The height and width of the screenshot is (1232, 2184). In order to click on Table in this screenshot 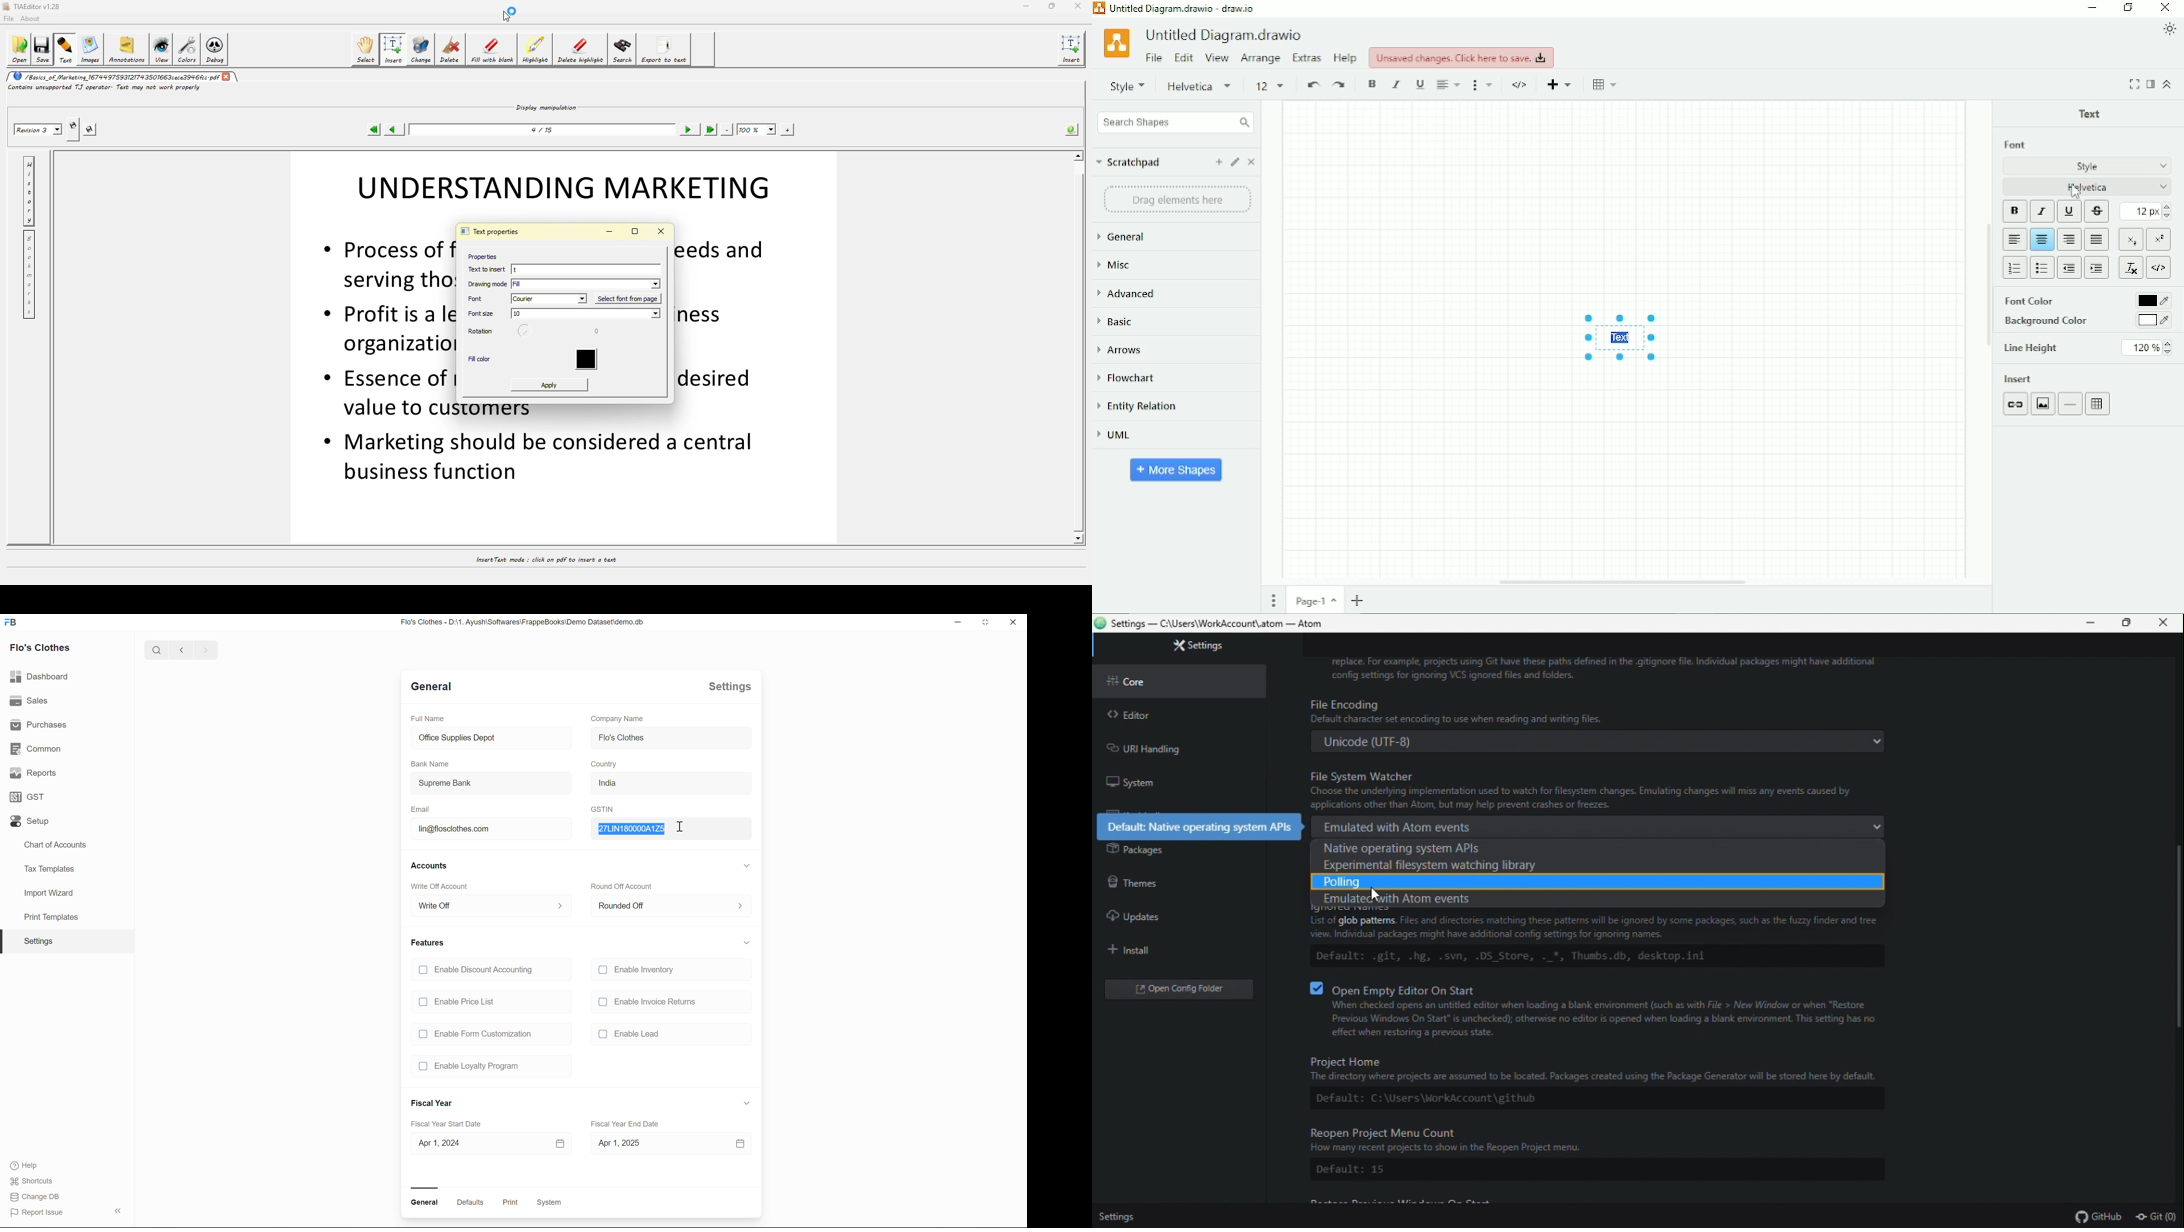, I will do `click(1604, 84)`.